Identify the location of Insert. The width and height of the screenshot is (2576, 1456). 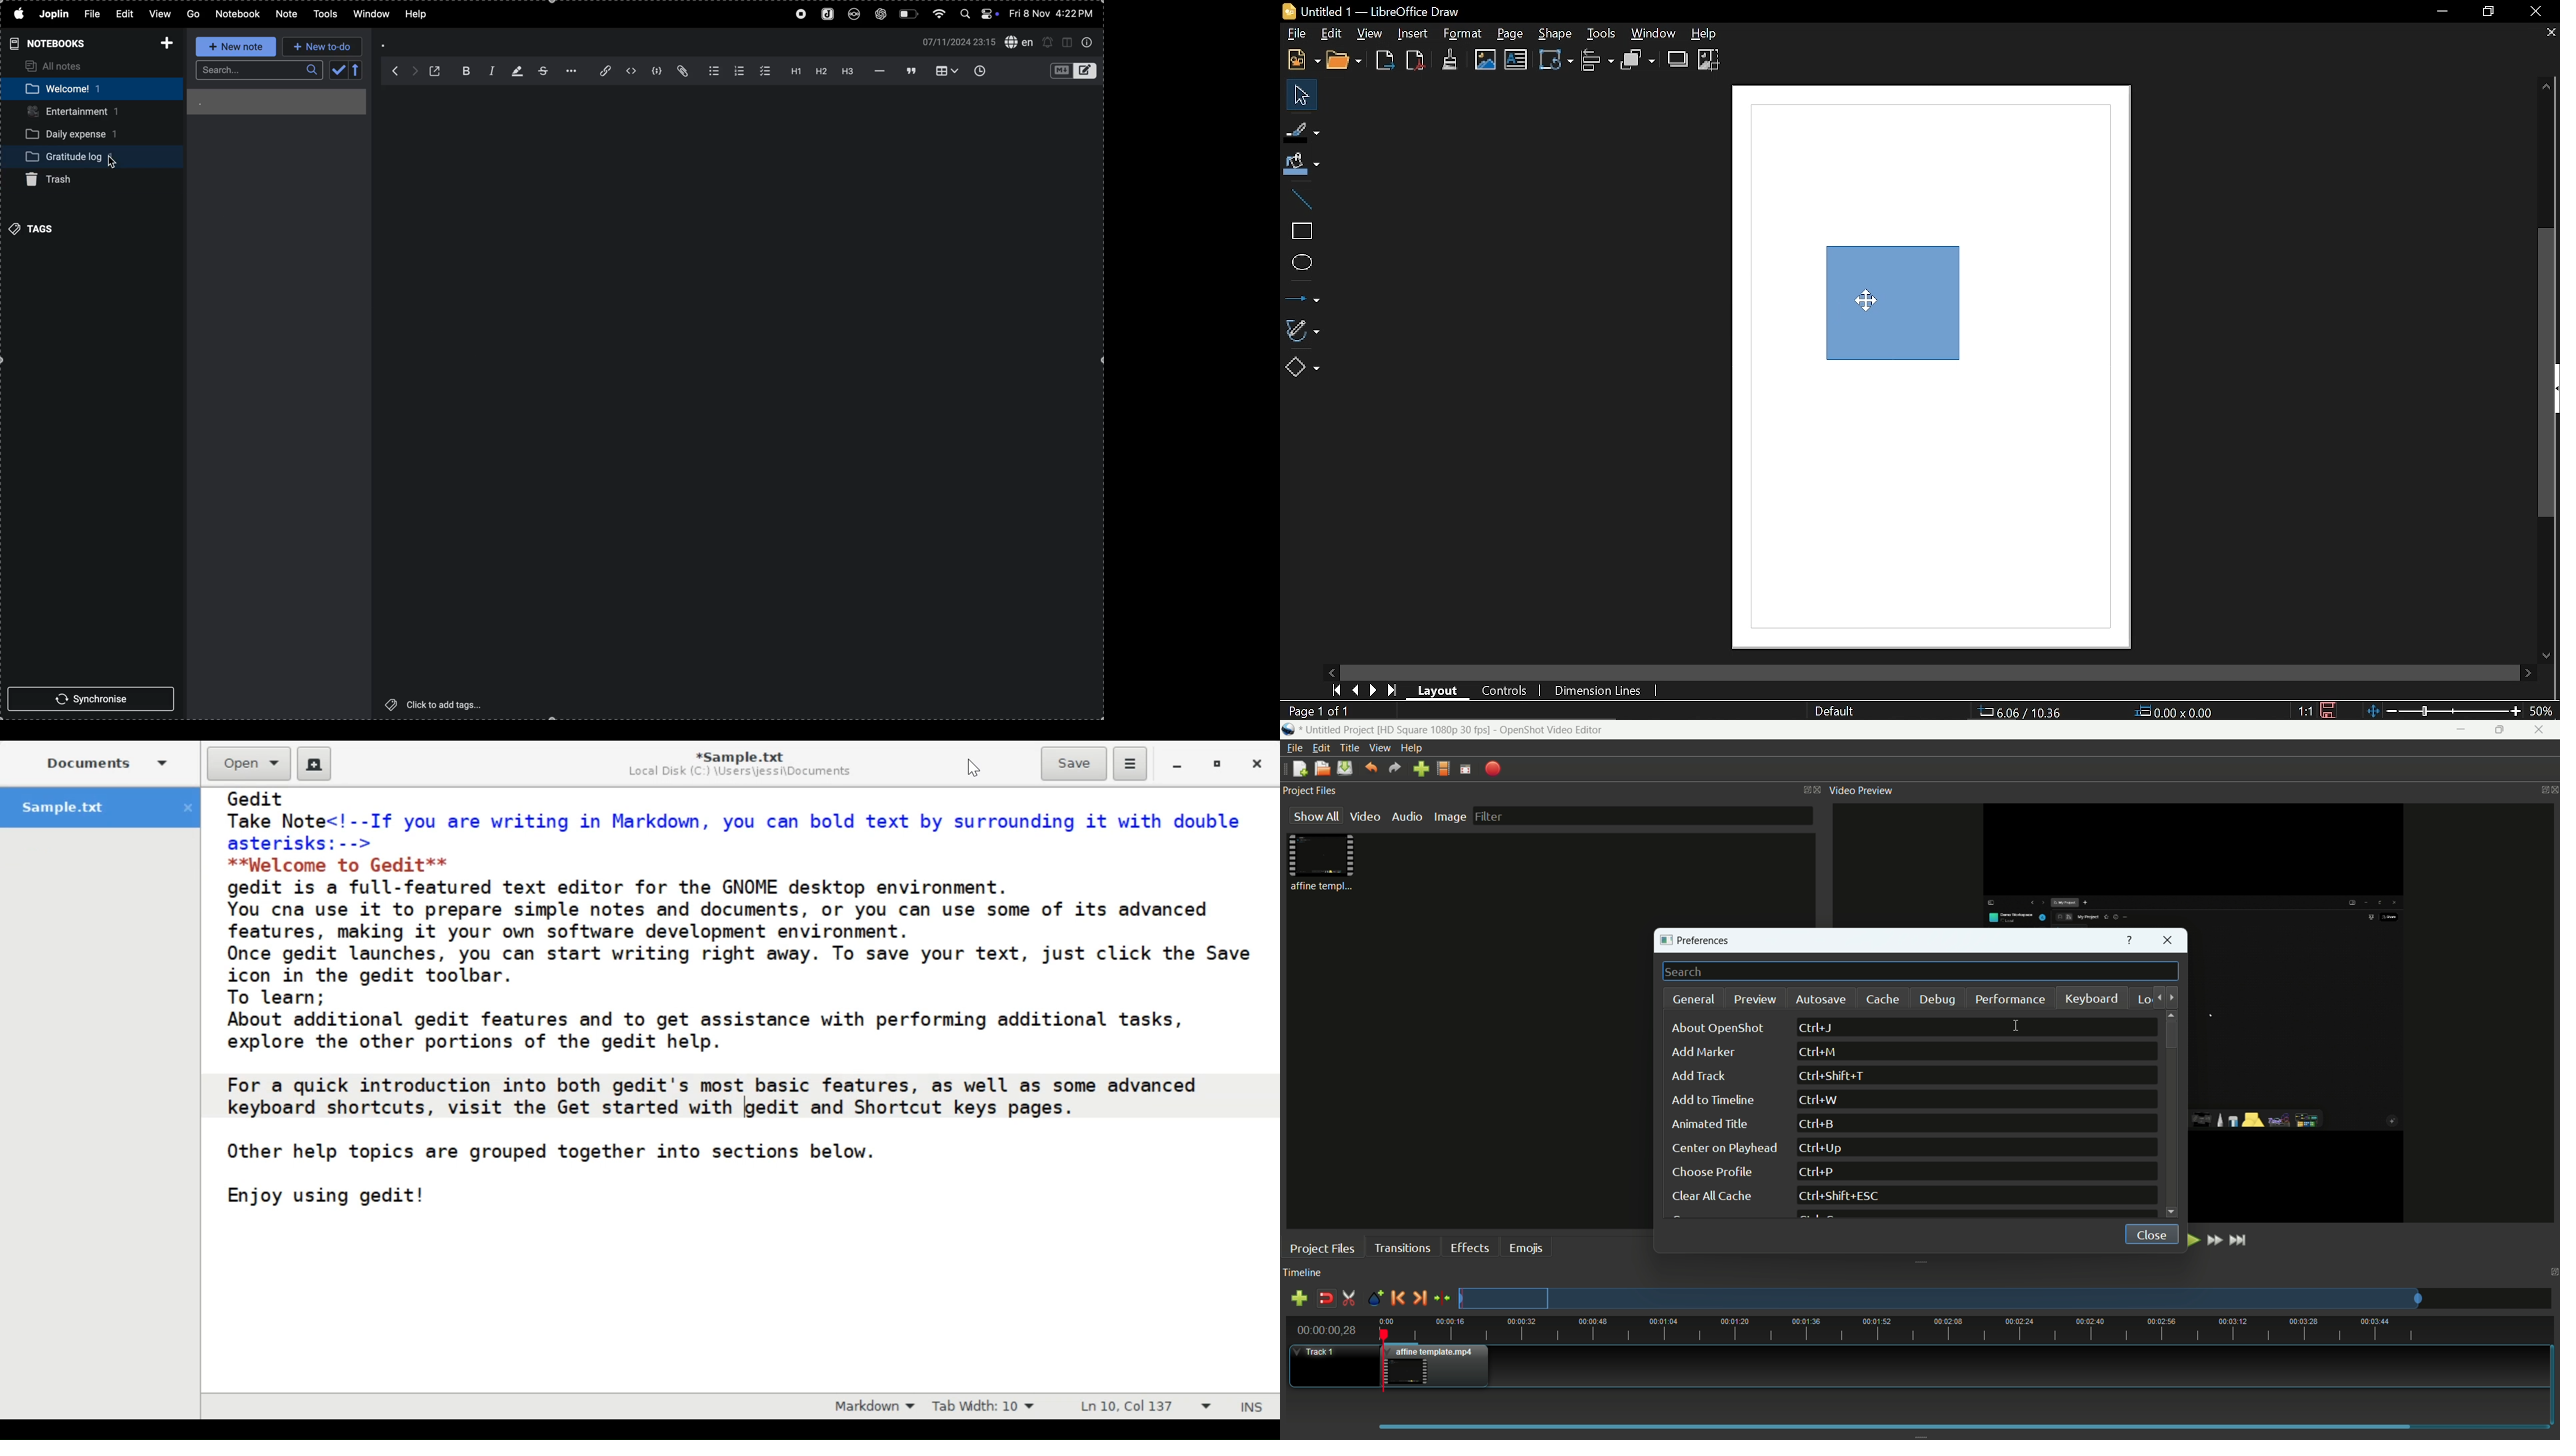
(1413, 34).